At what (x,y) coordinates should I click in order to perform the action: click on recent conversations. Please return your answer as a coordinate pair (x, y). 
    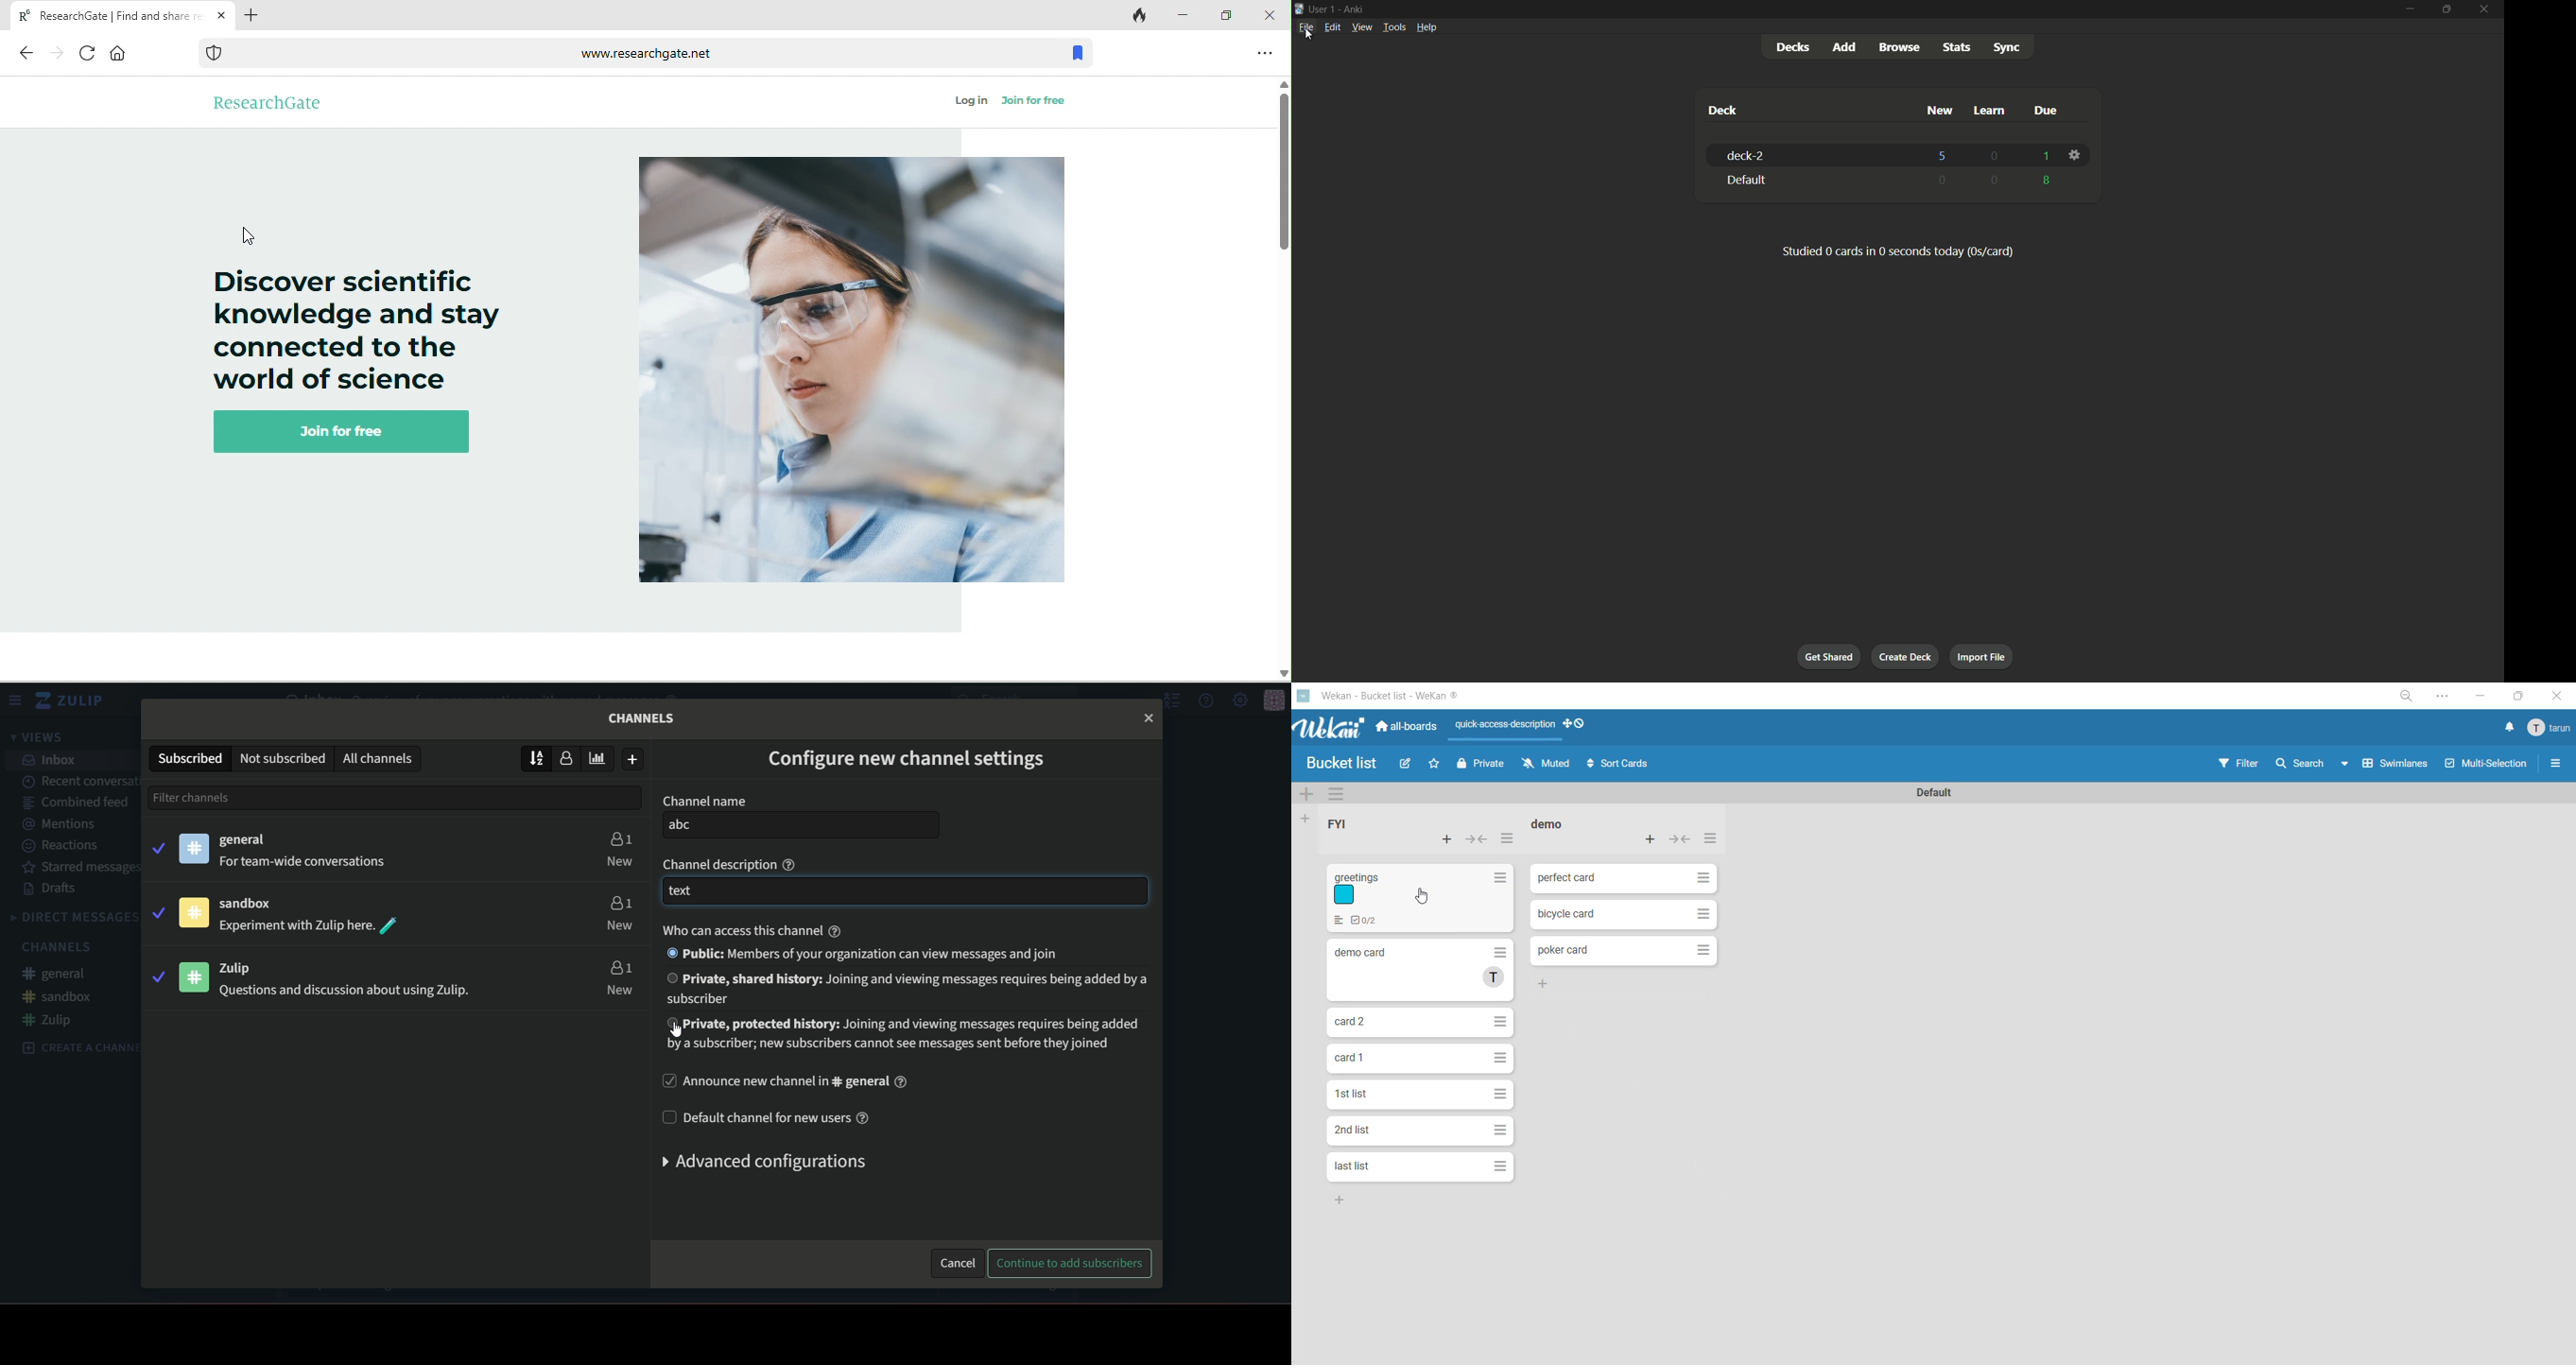
    Looking at the image, I should click on (80, 779).